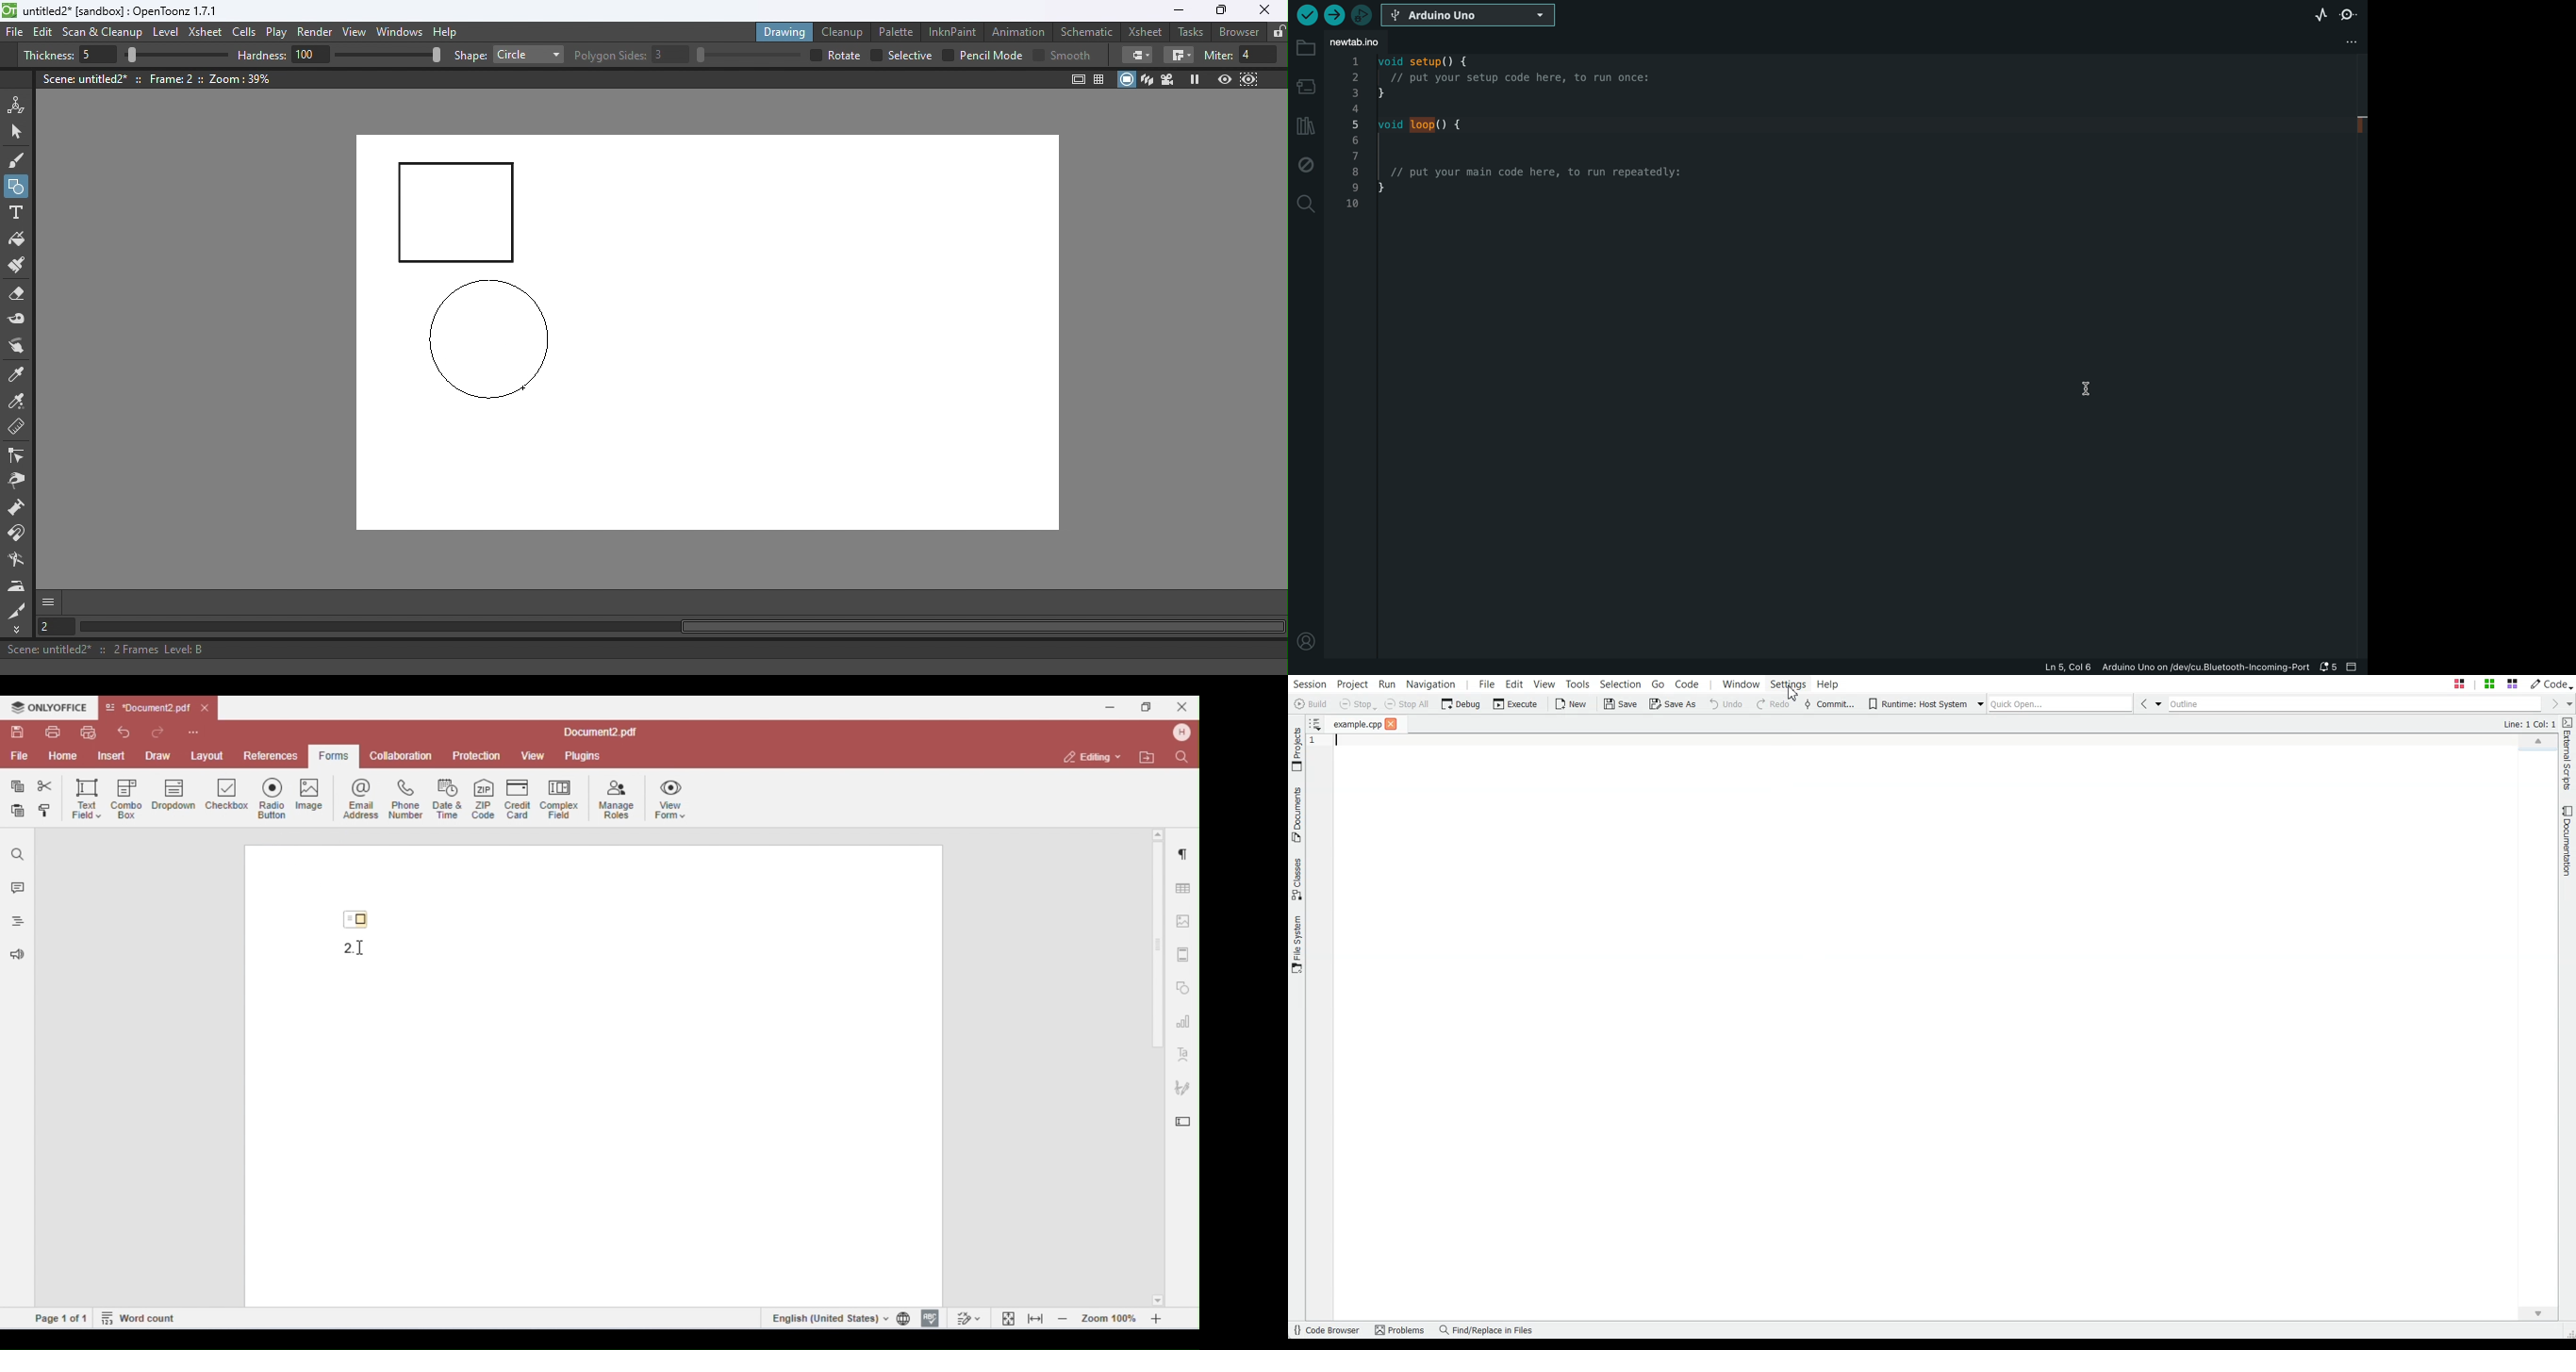  Describe the element at coordinates (159, 78) in the screenshot. I see `Canvas details` at that location.